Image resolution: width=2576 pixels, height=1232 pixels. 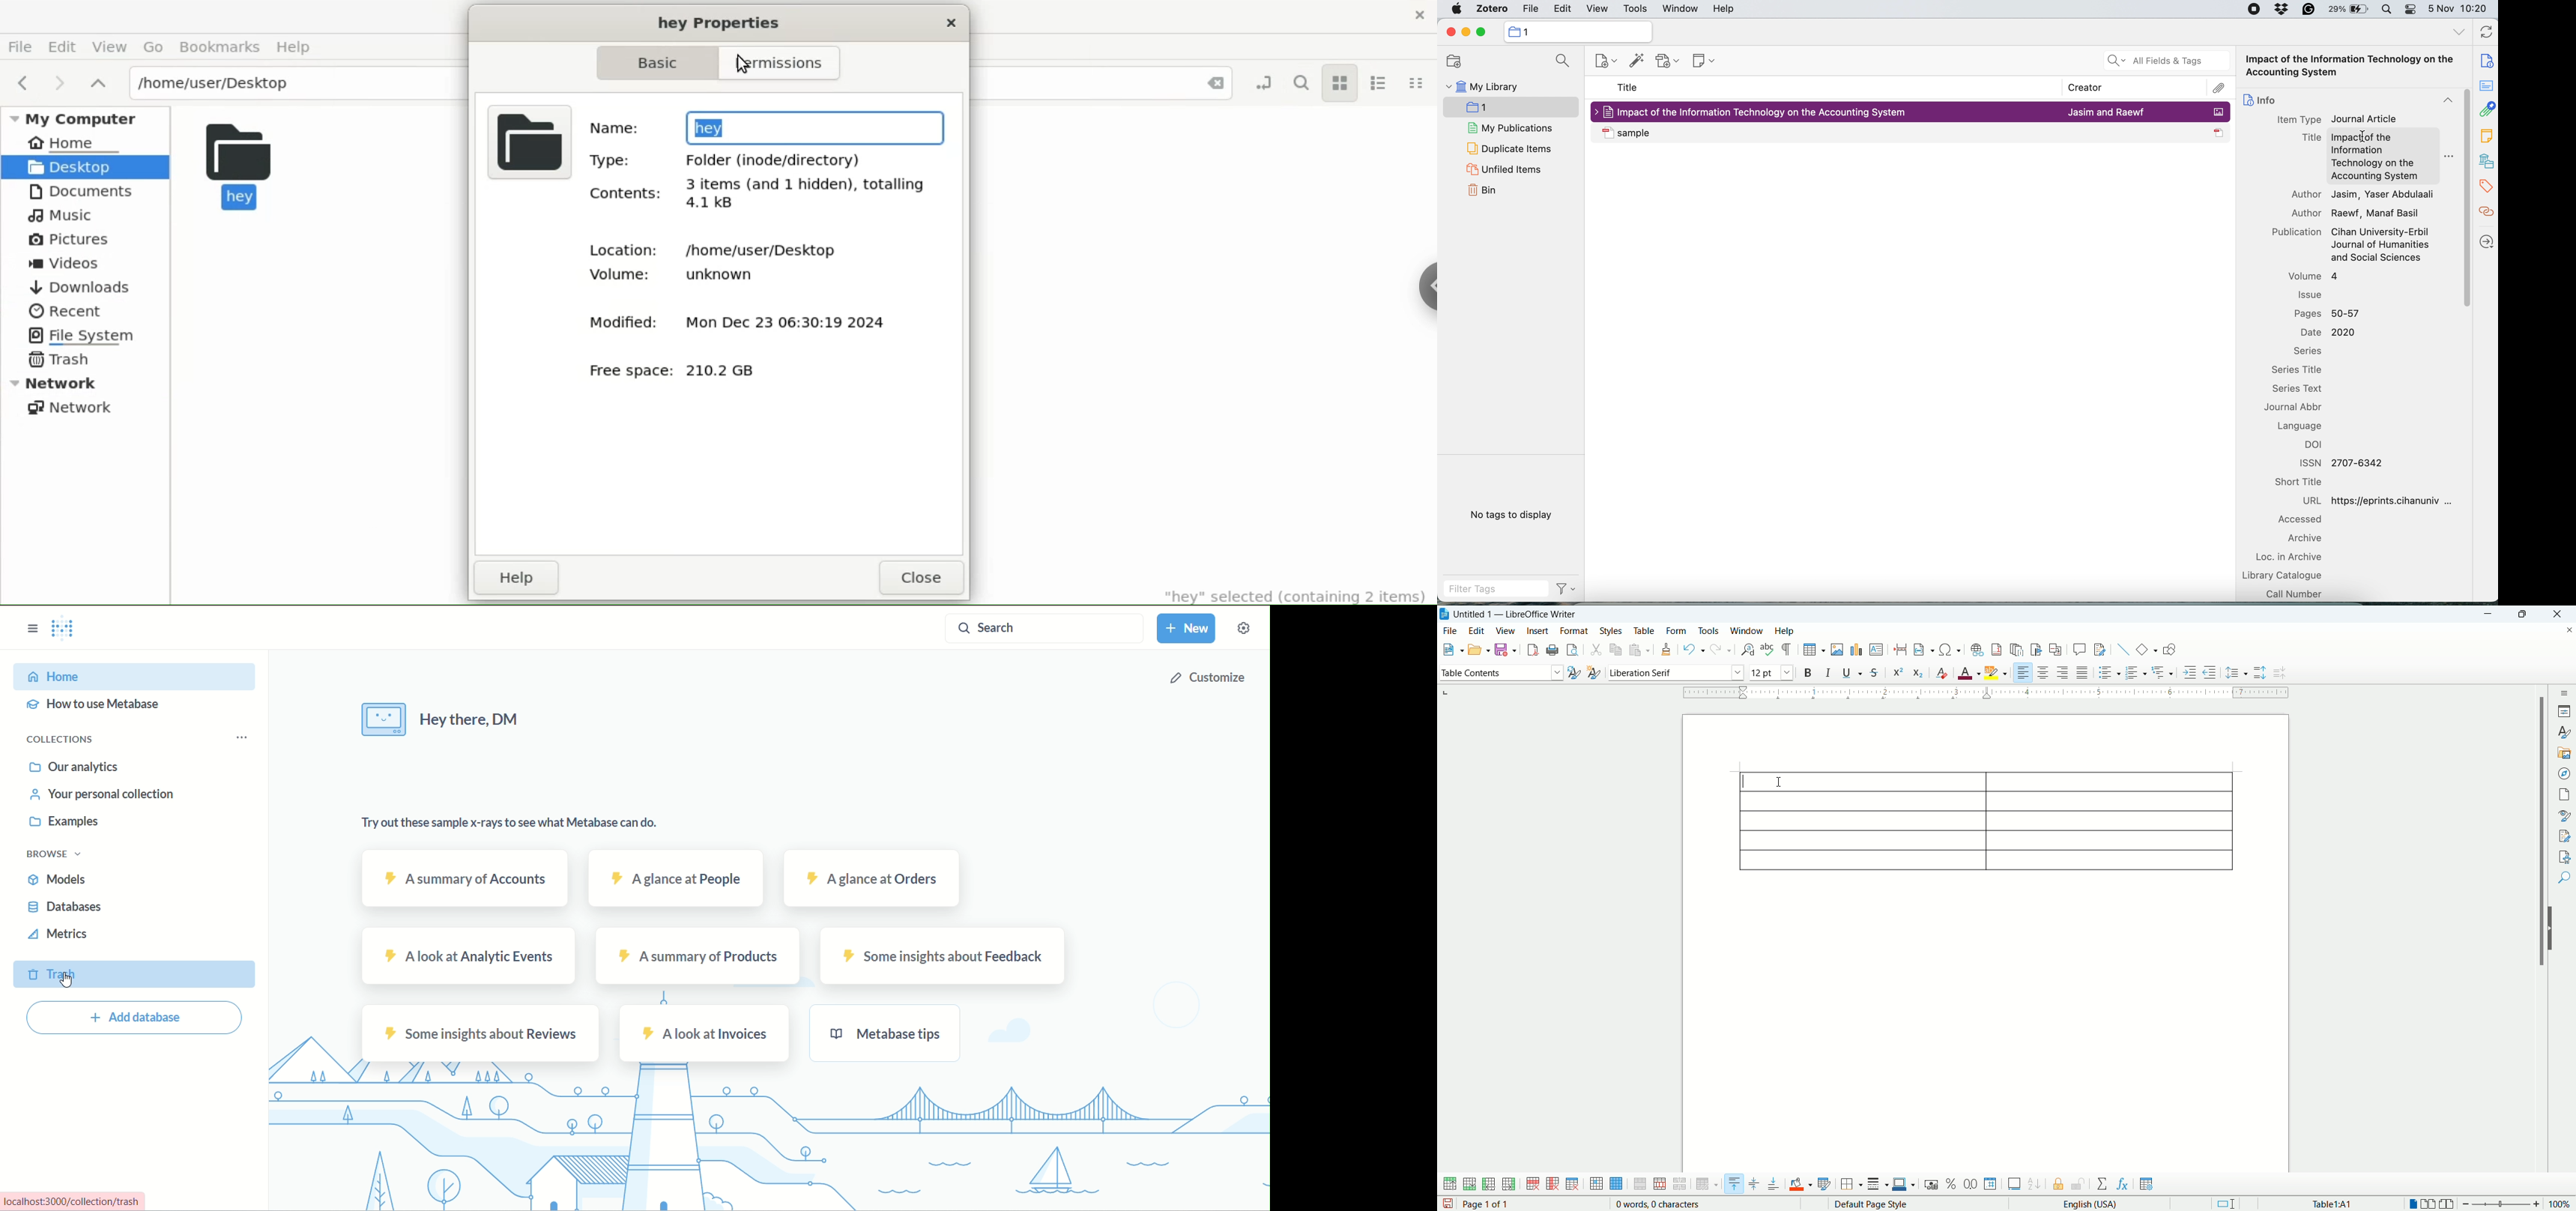 I want to click on format, so click(x=1574, y=630).